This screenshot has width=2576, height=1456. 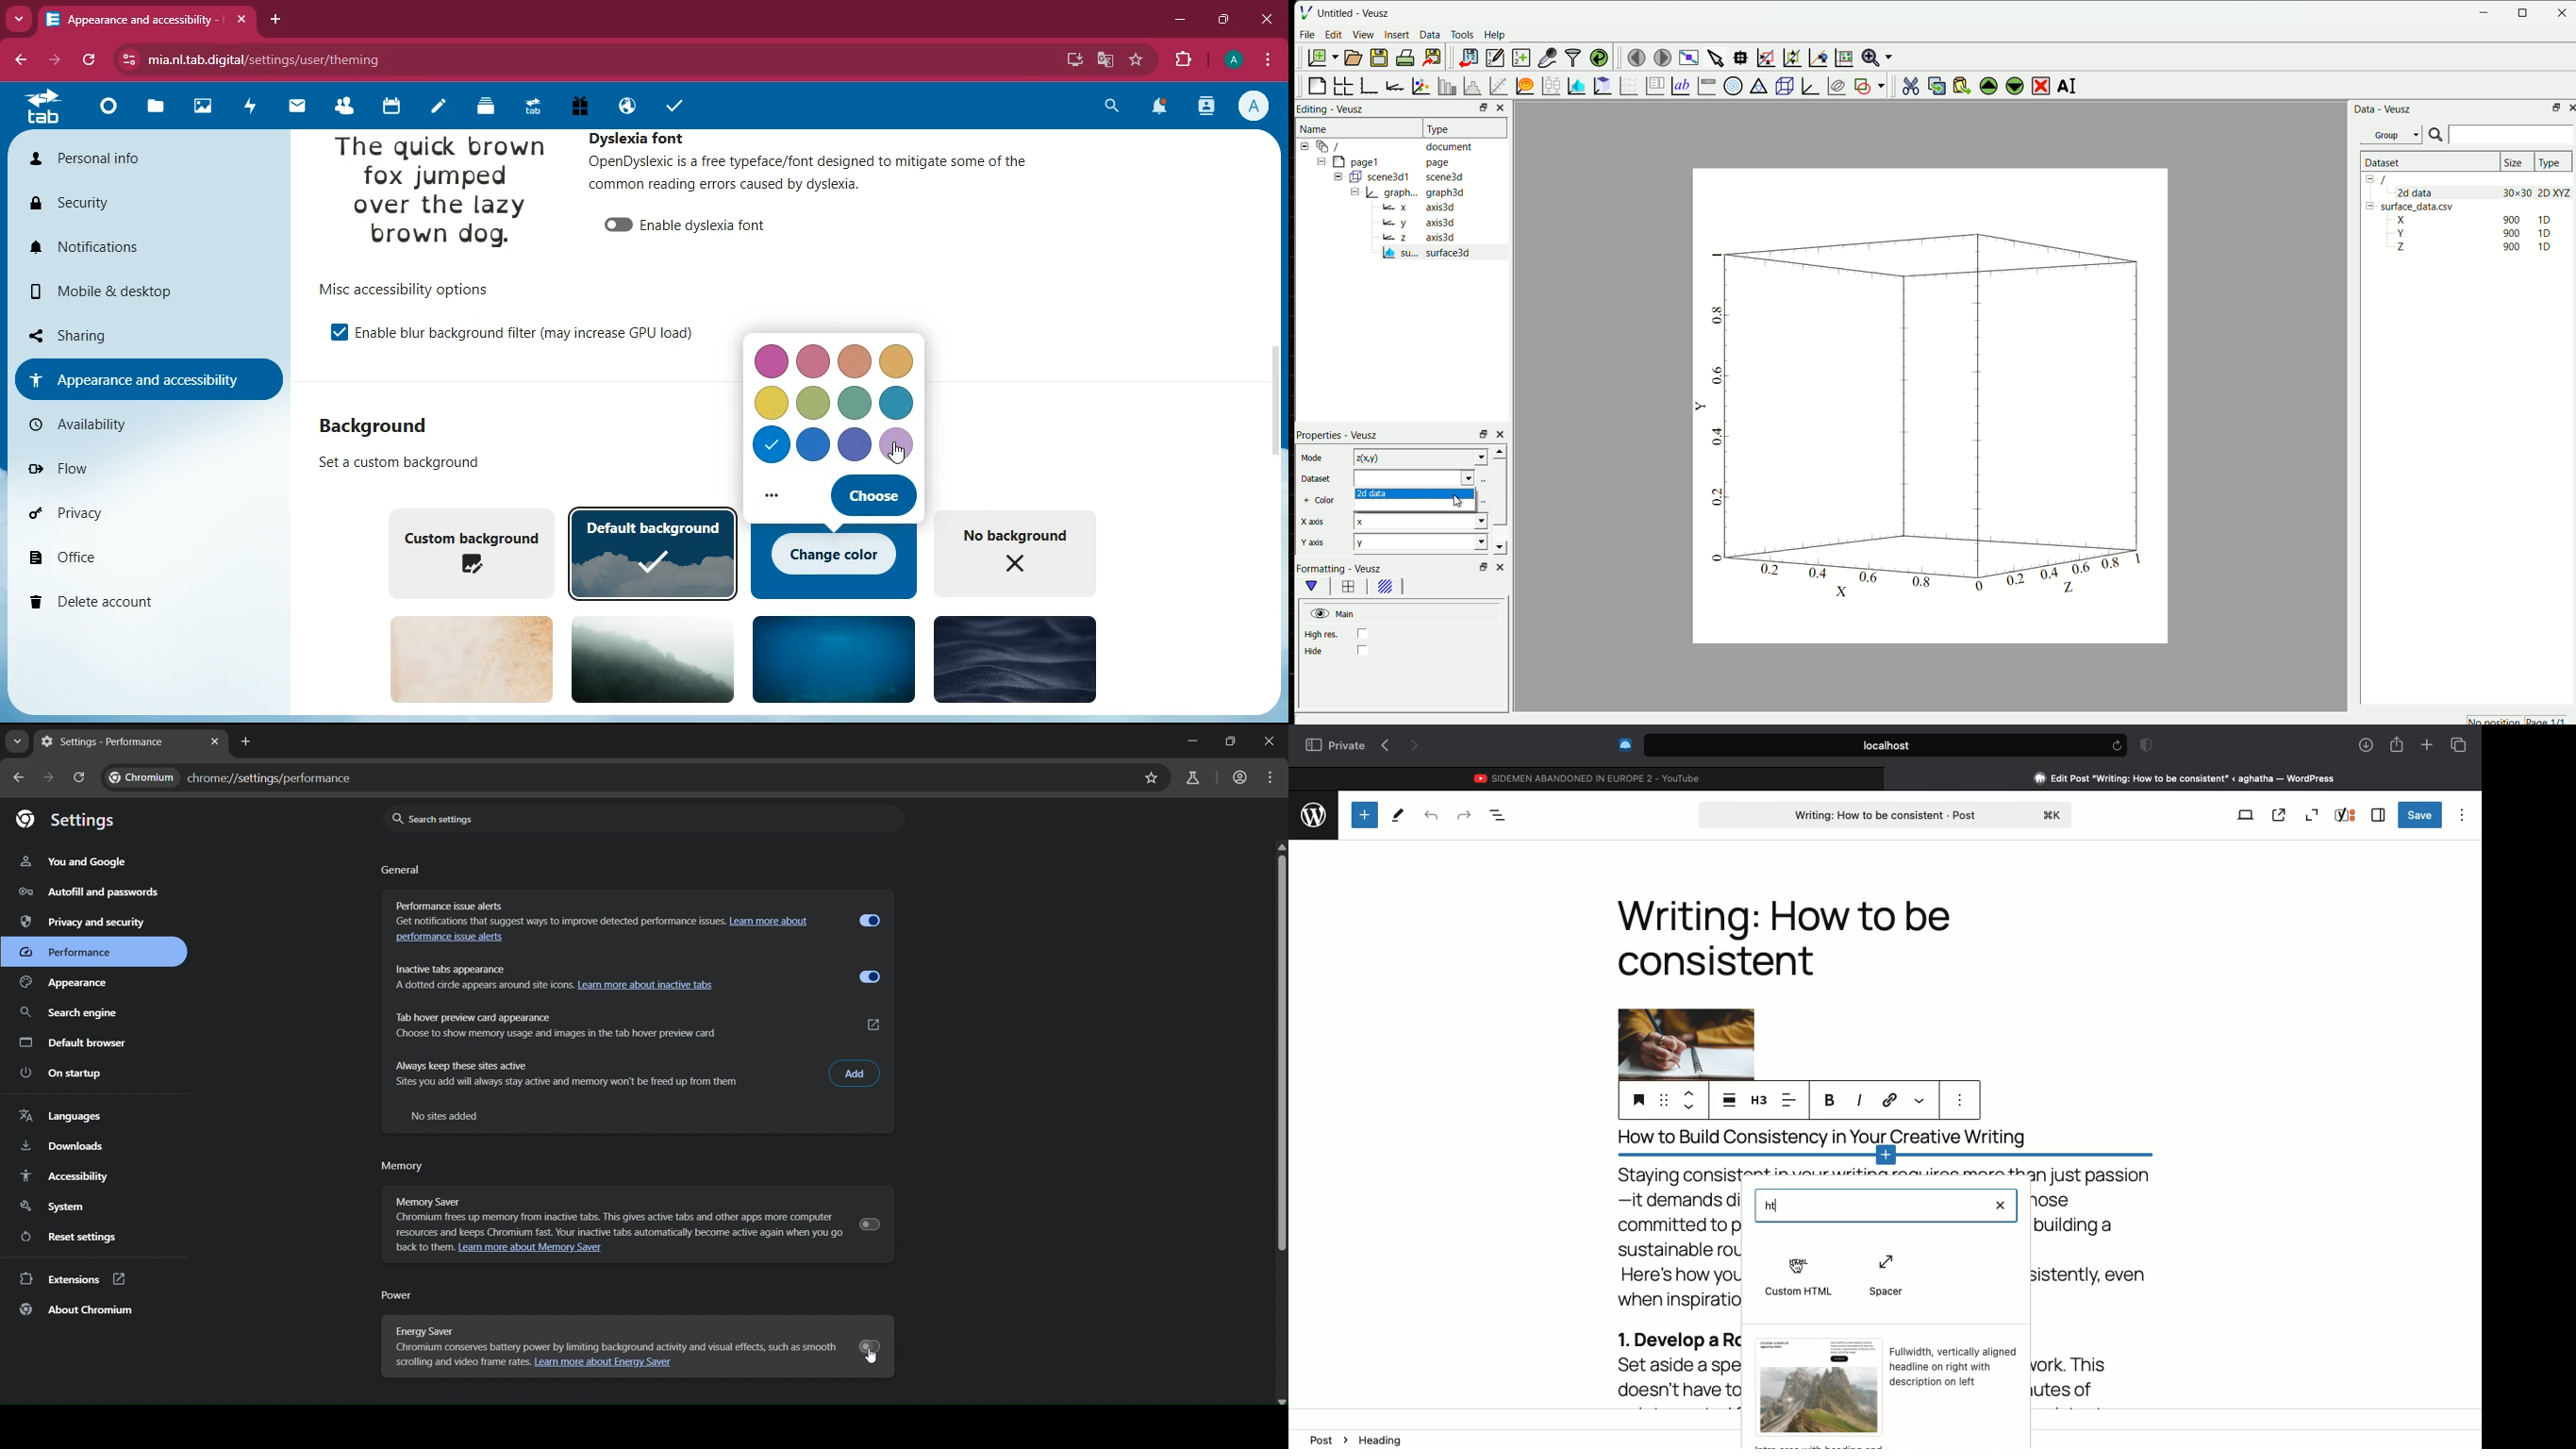 I want to click on system, so click(x=56, y=1204).